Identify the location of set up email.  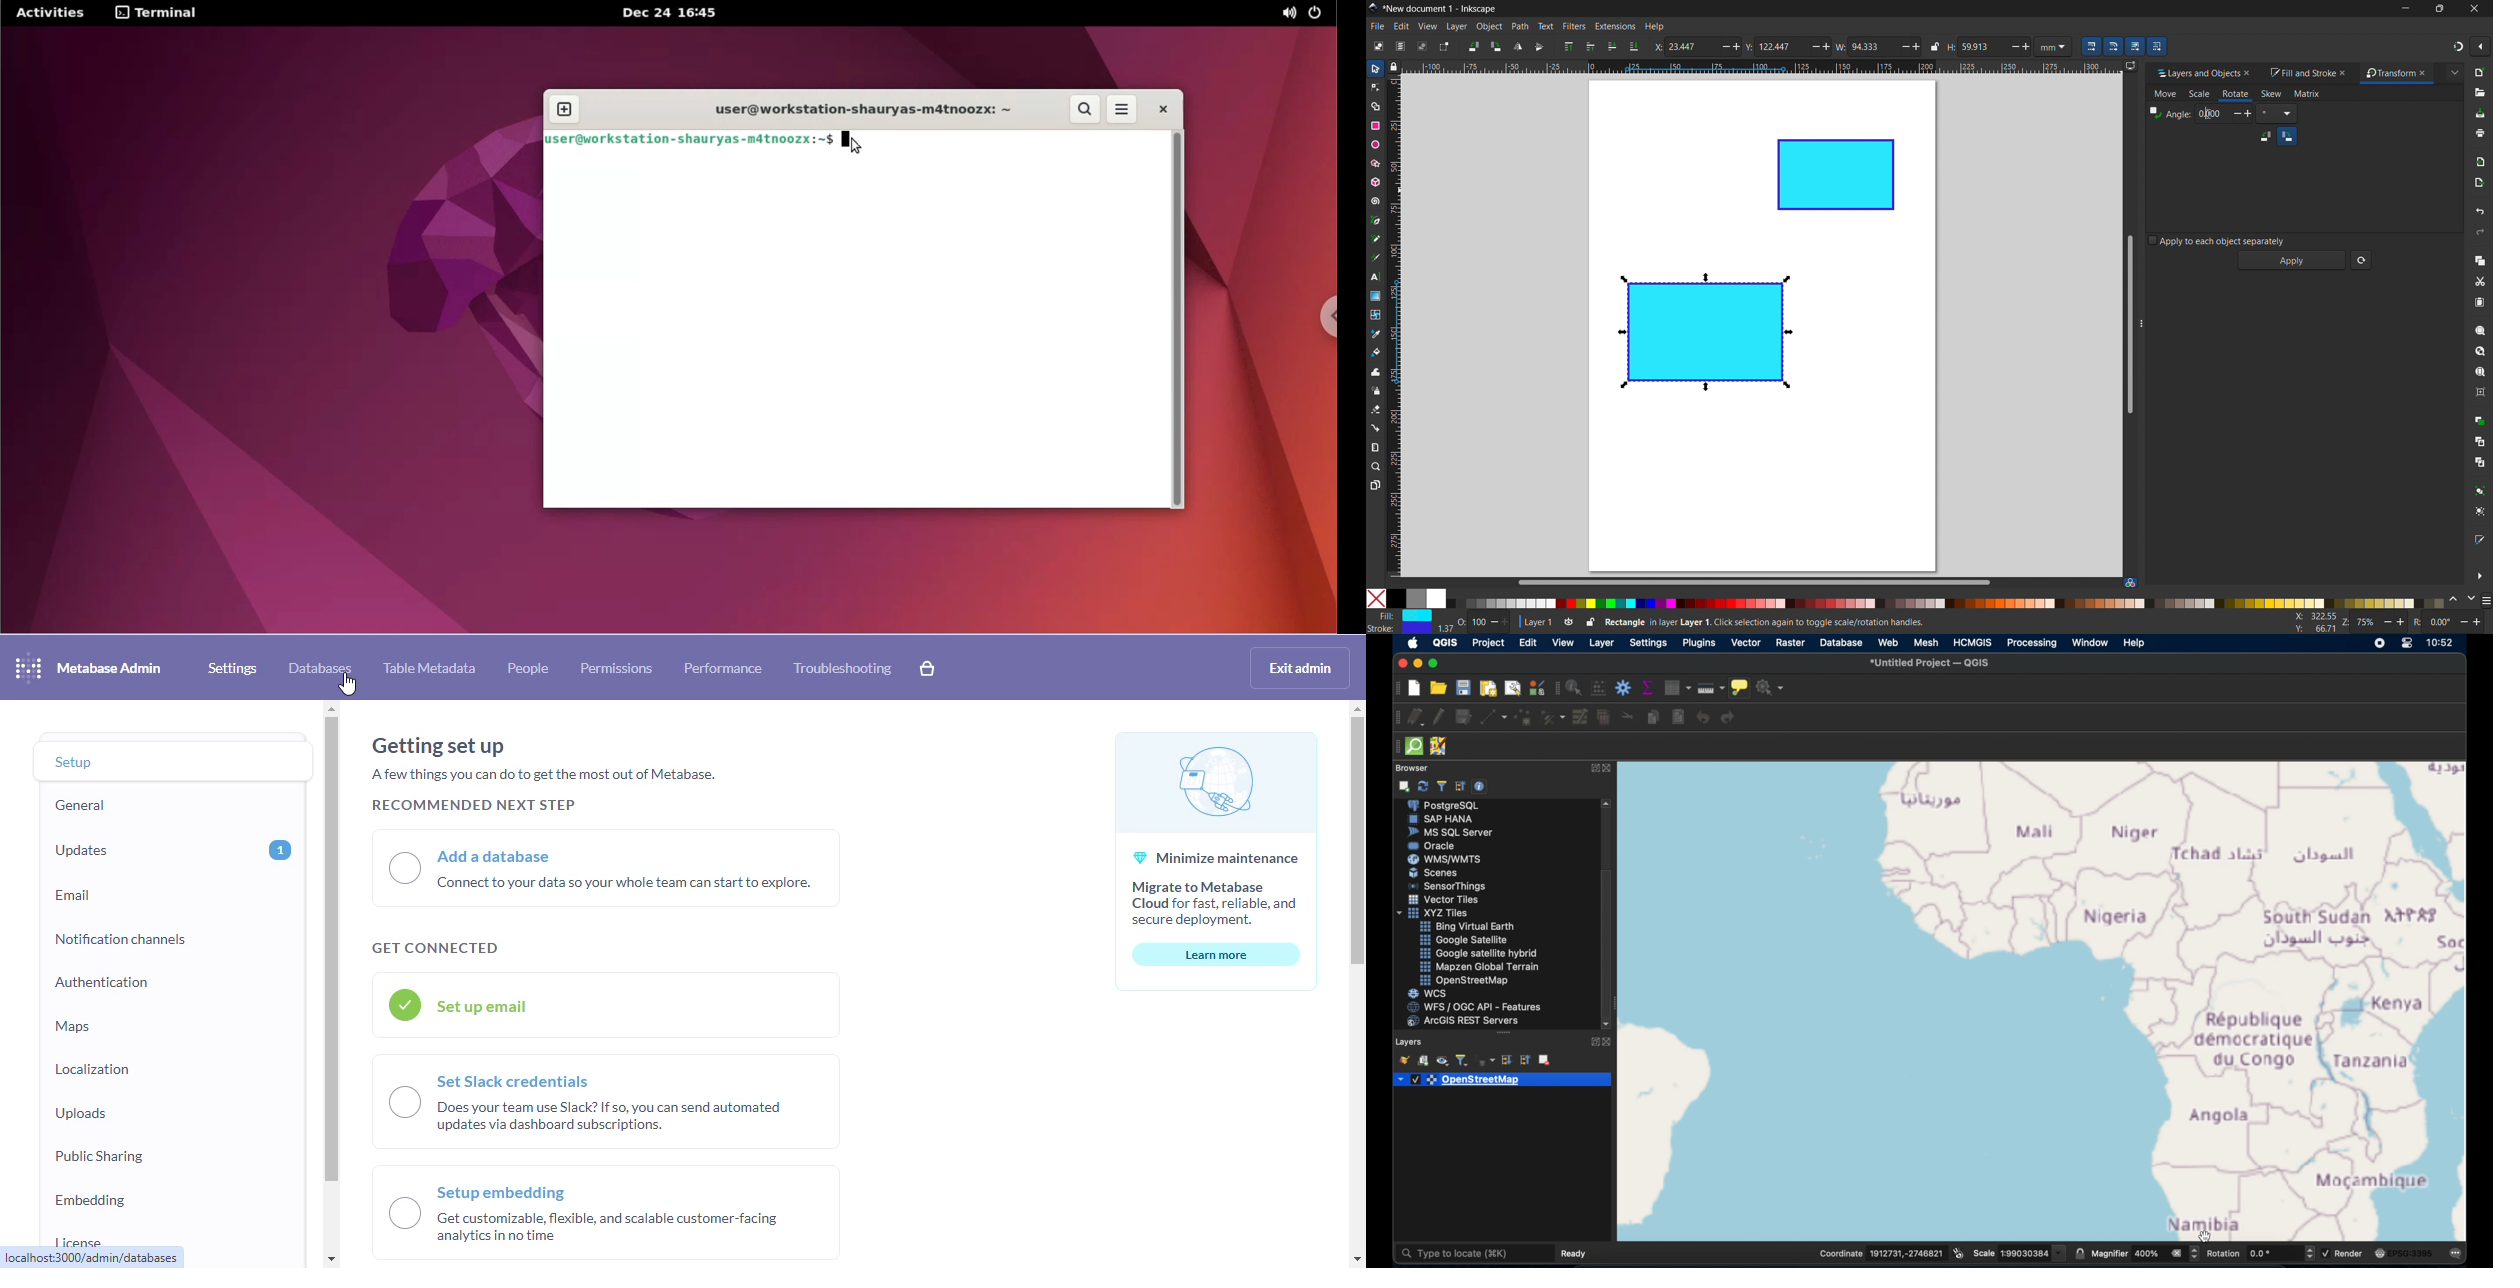
(605, 1005).